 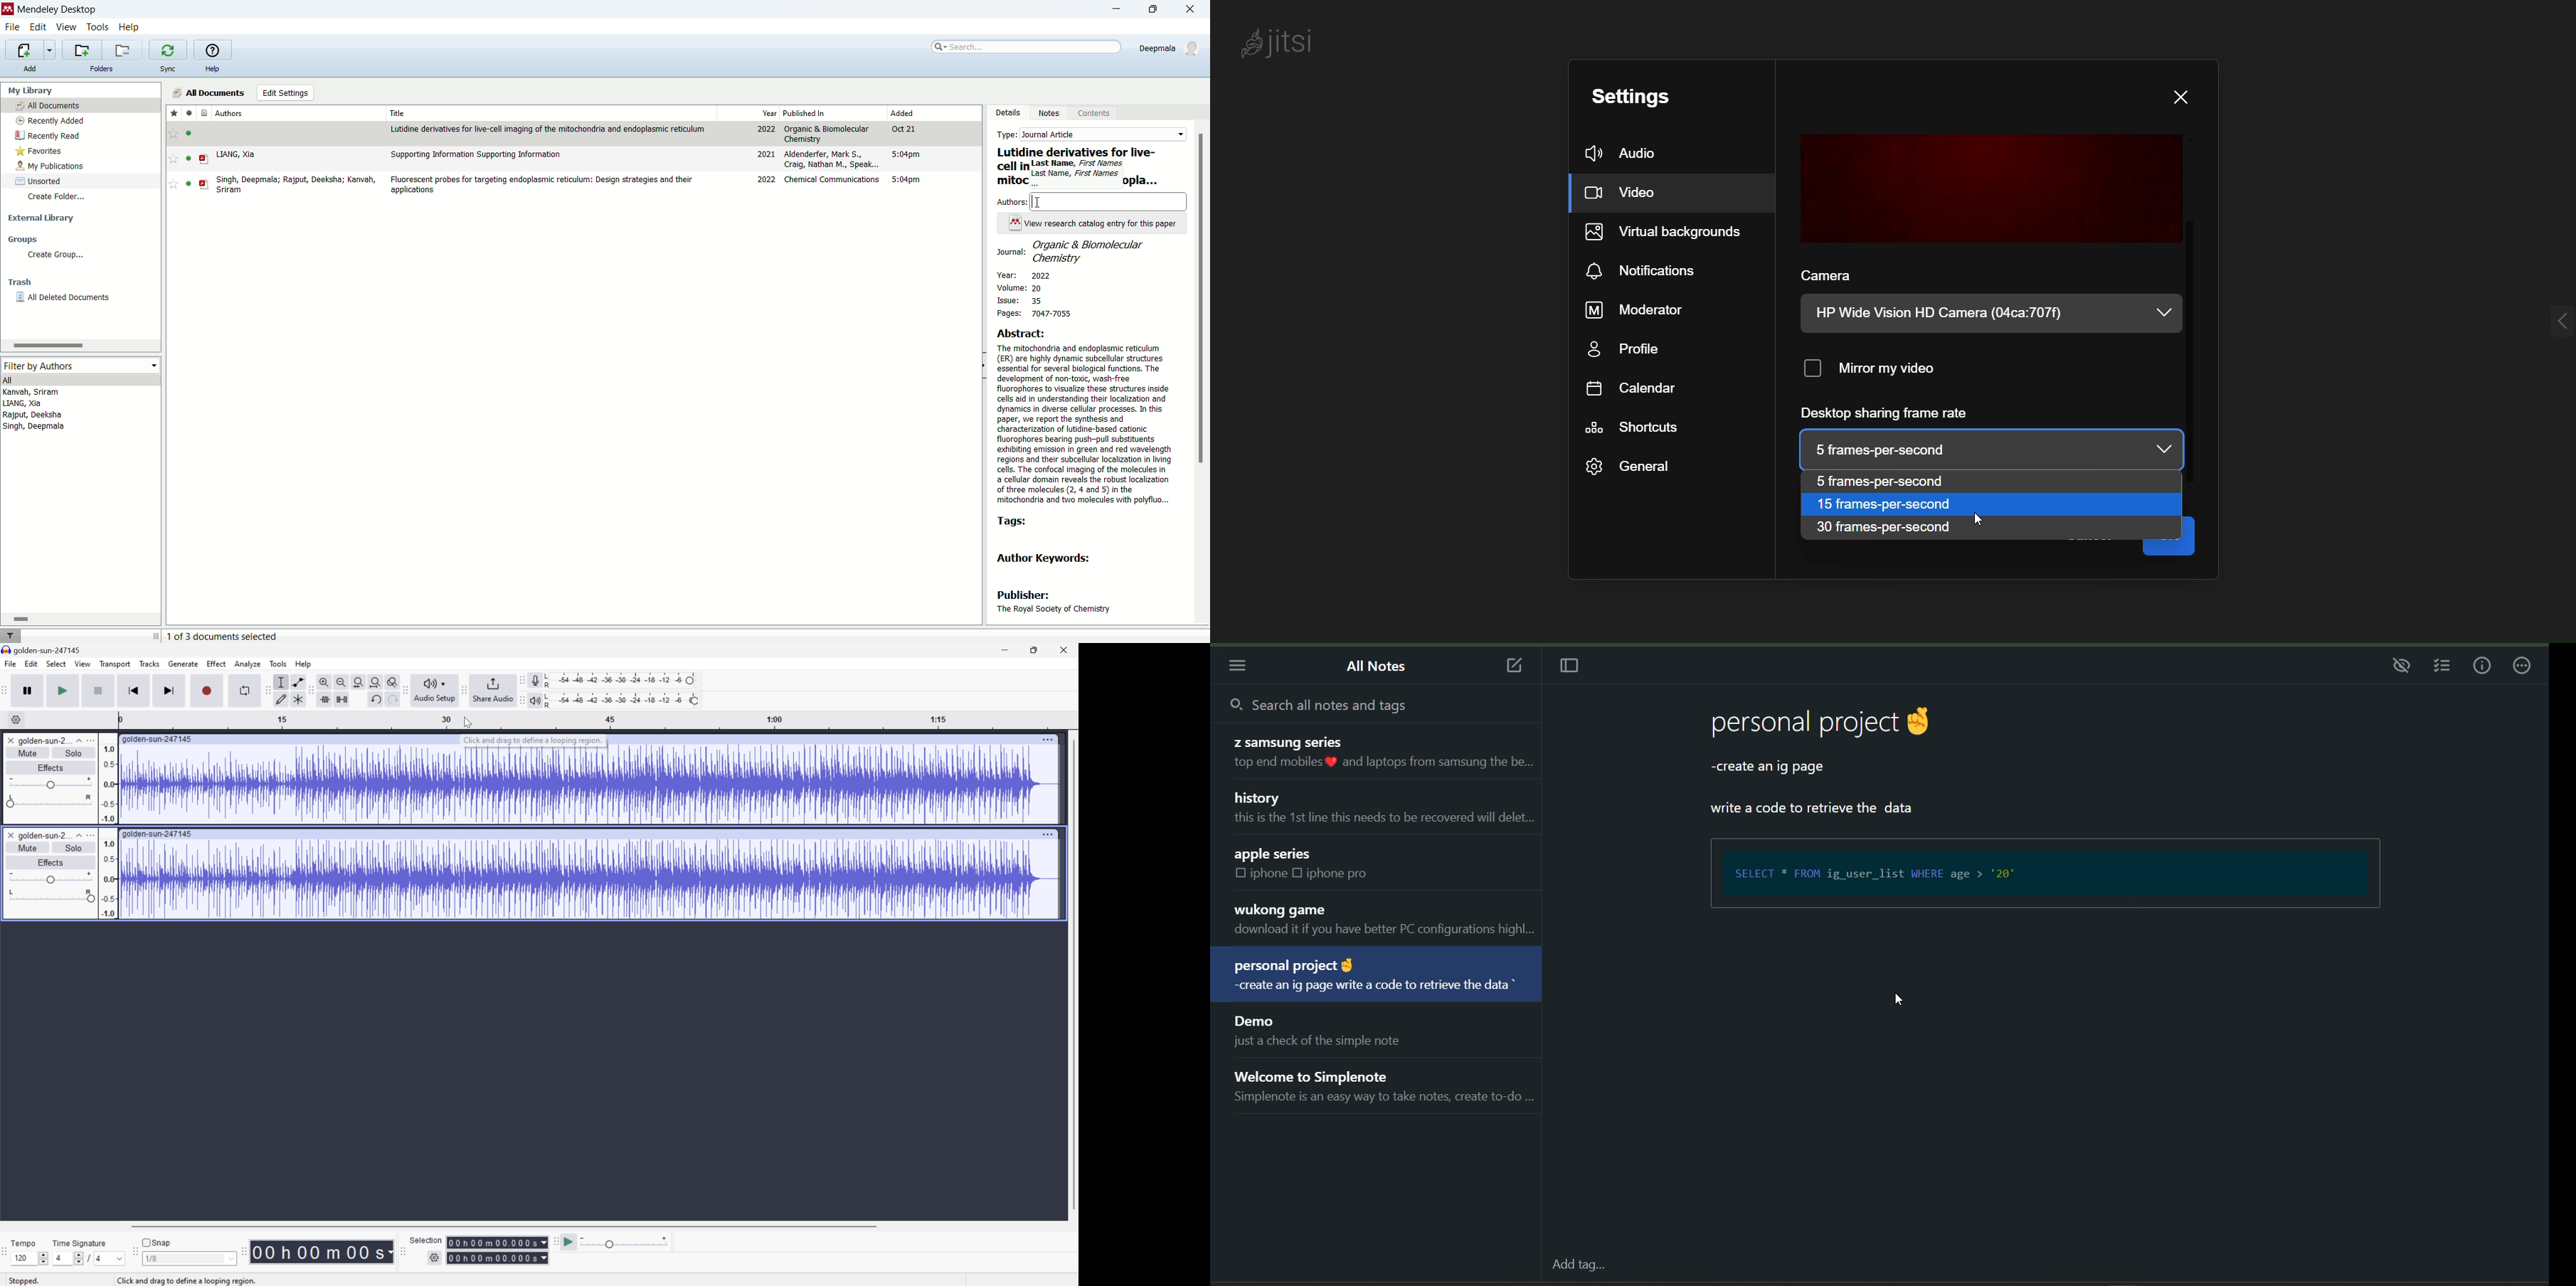 I want to click on Scroll Bar, so click(x=506, y=1225).